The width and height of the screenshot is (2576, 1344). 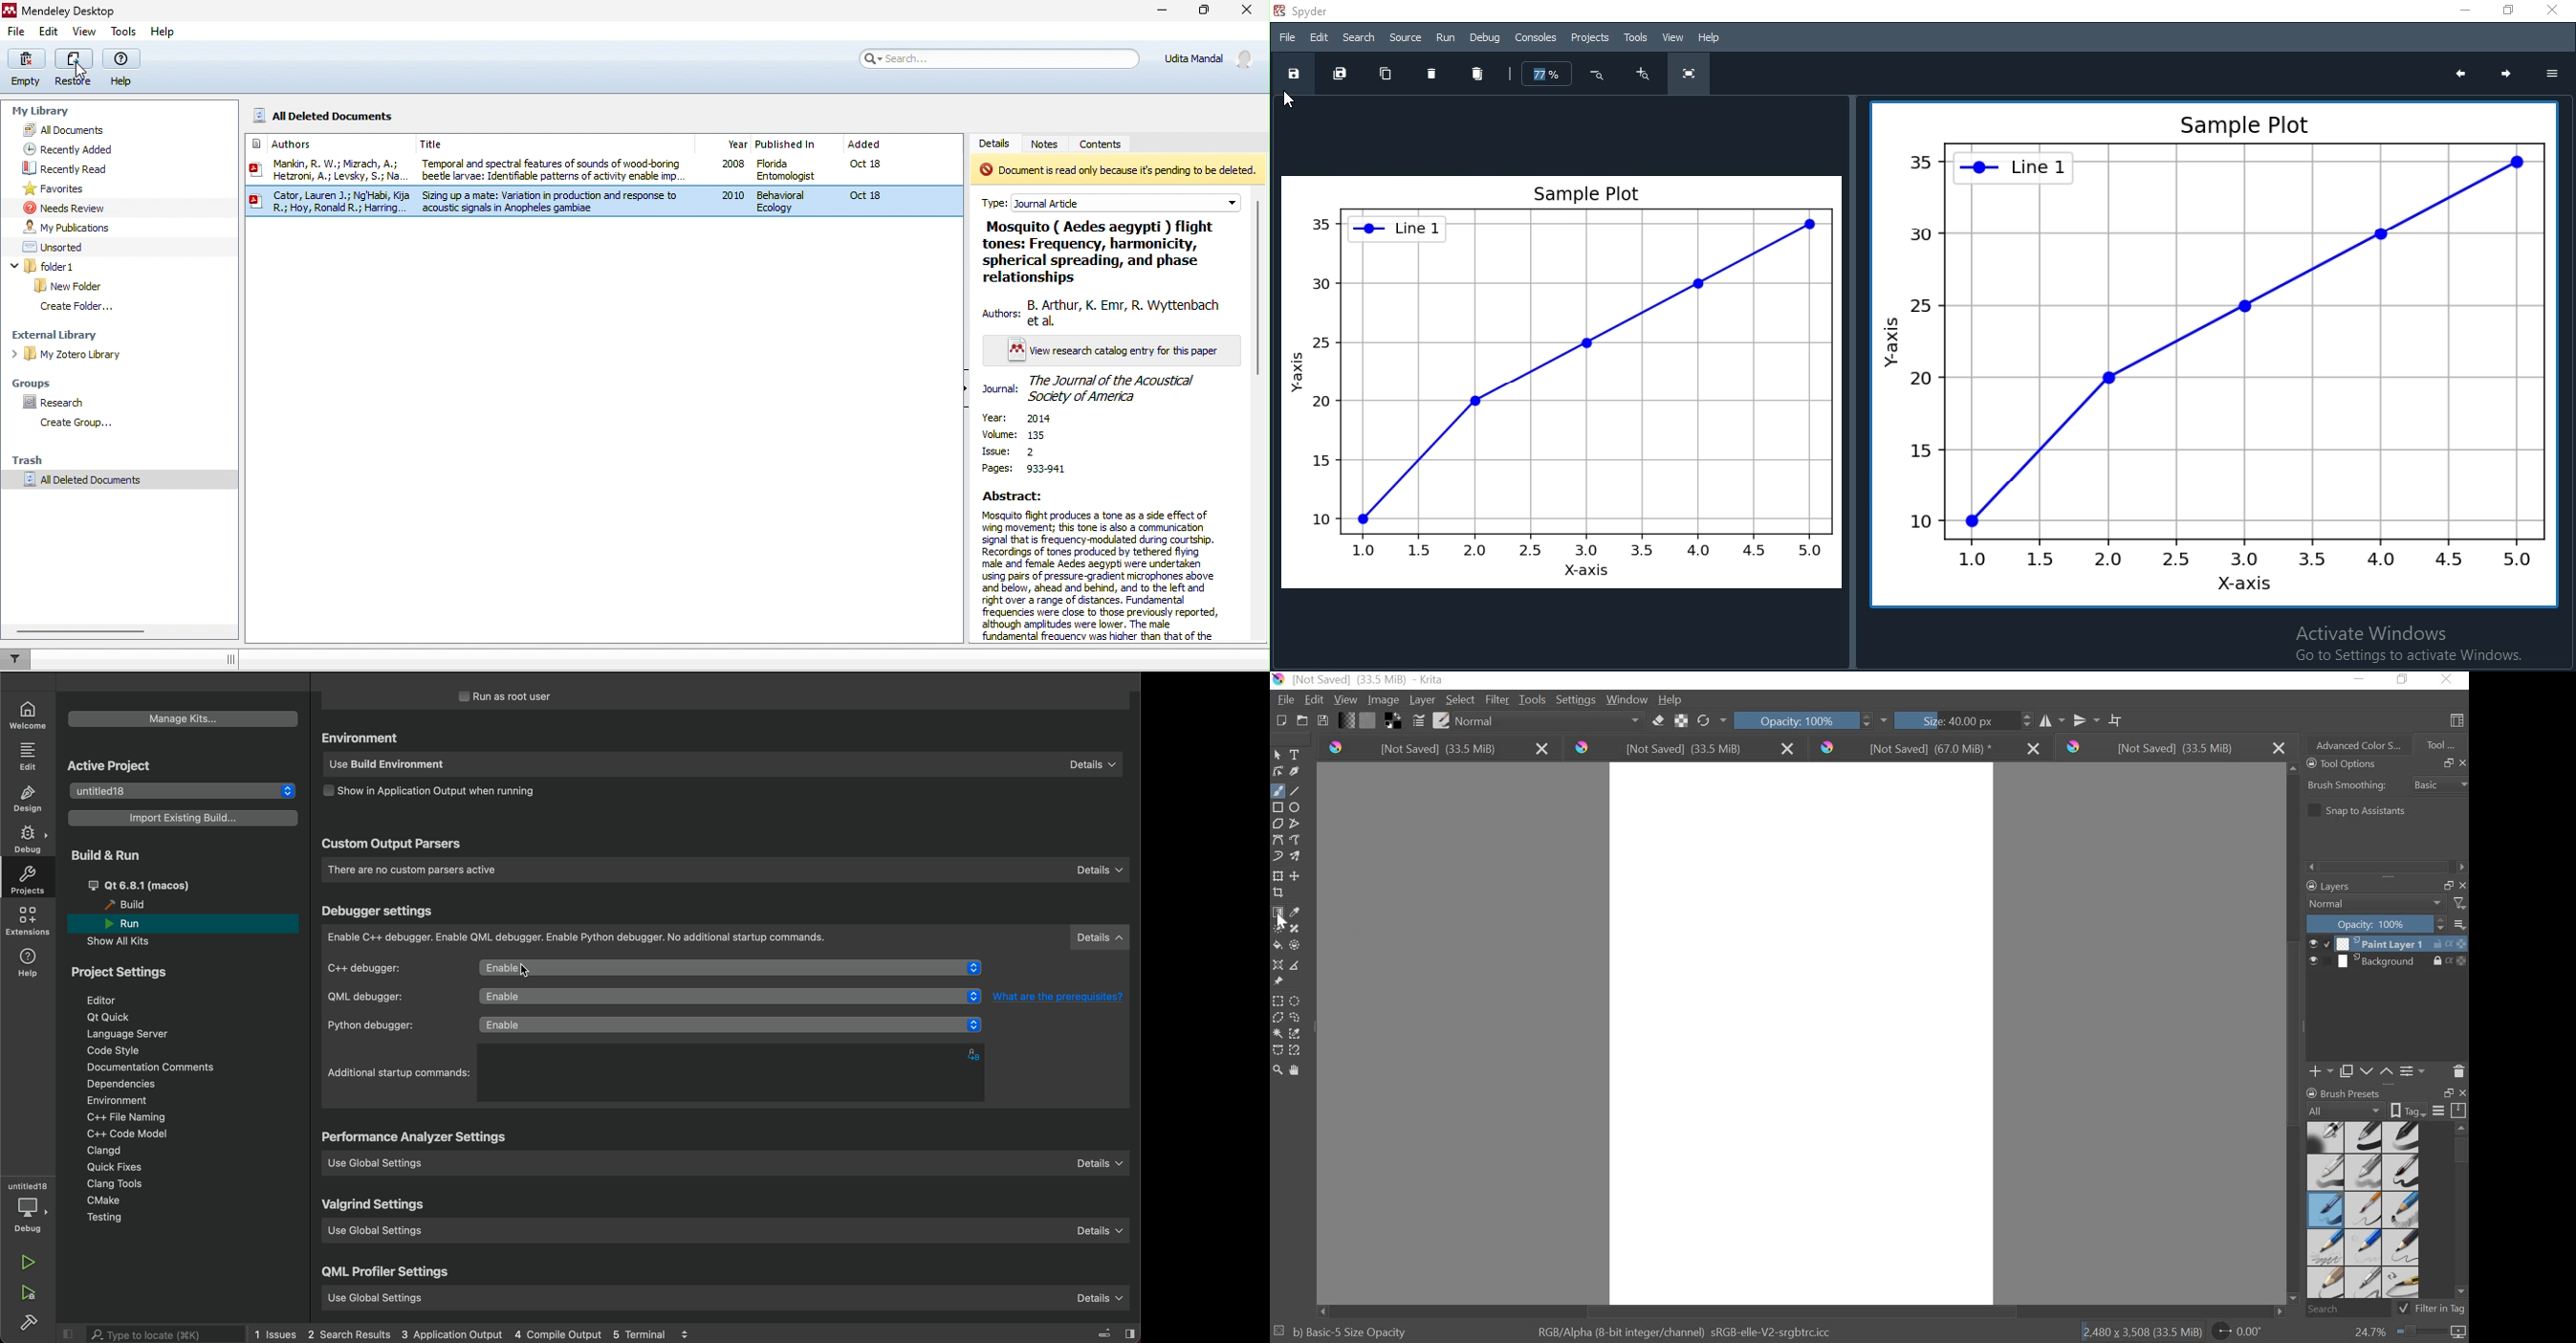 What do you see at coordinates (1446, 37) in the screenshot?
I see `Run` at bounding box center [1446, 37].